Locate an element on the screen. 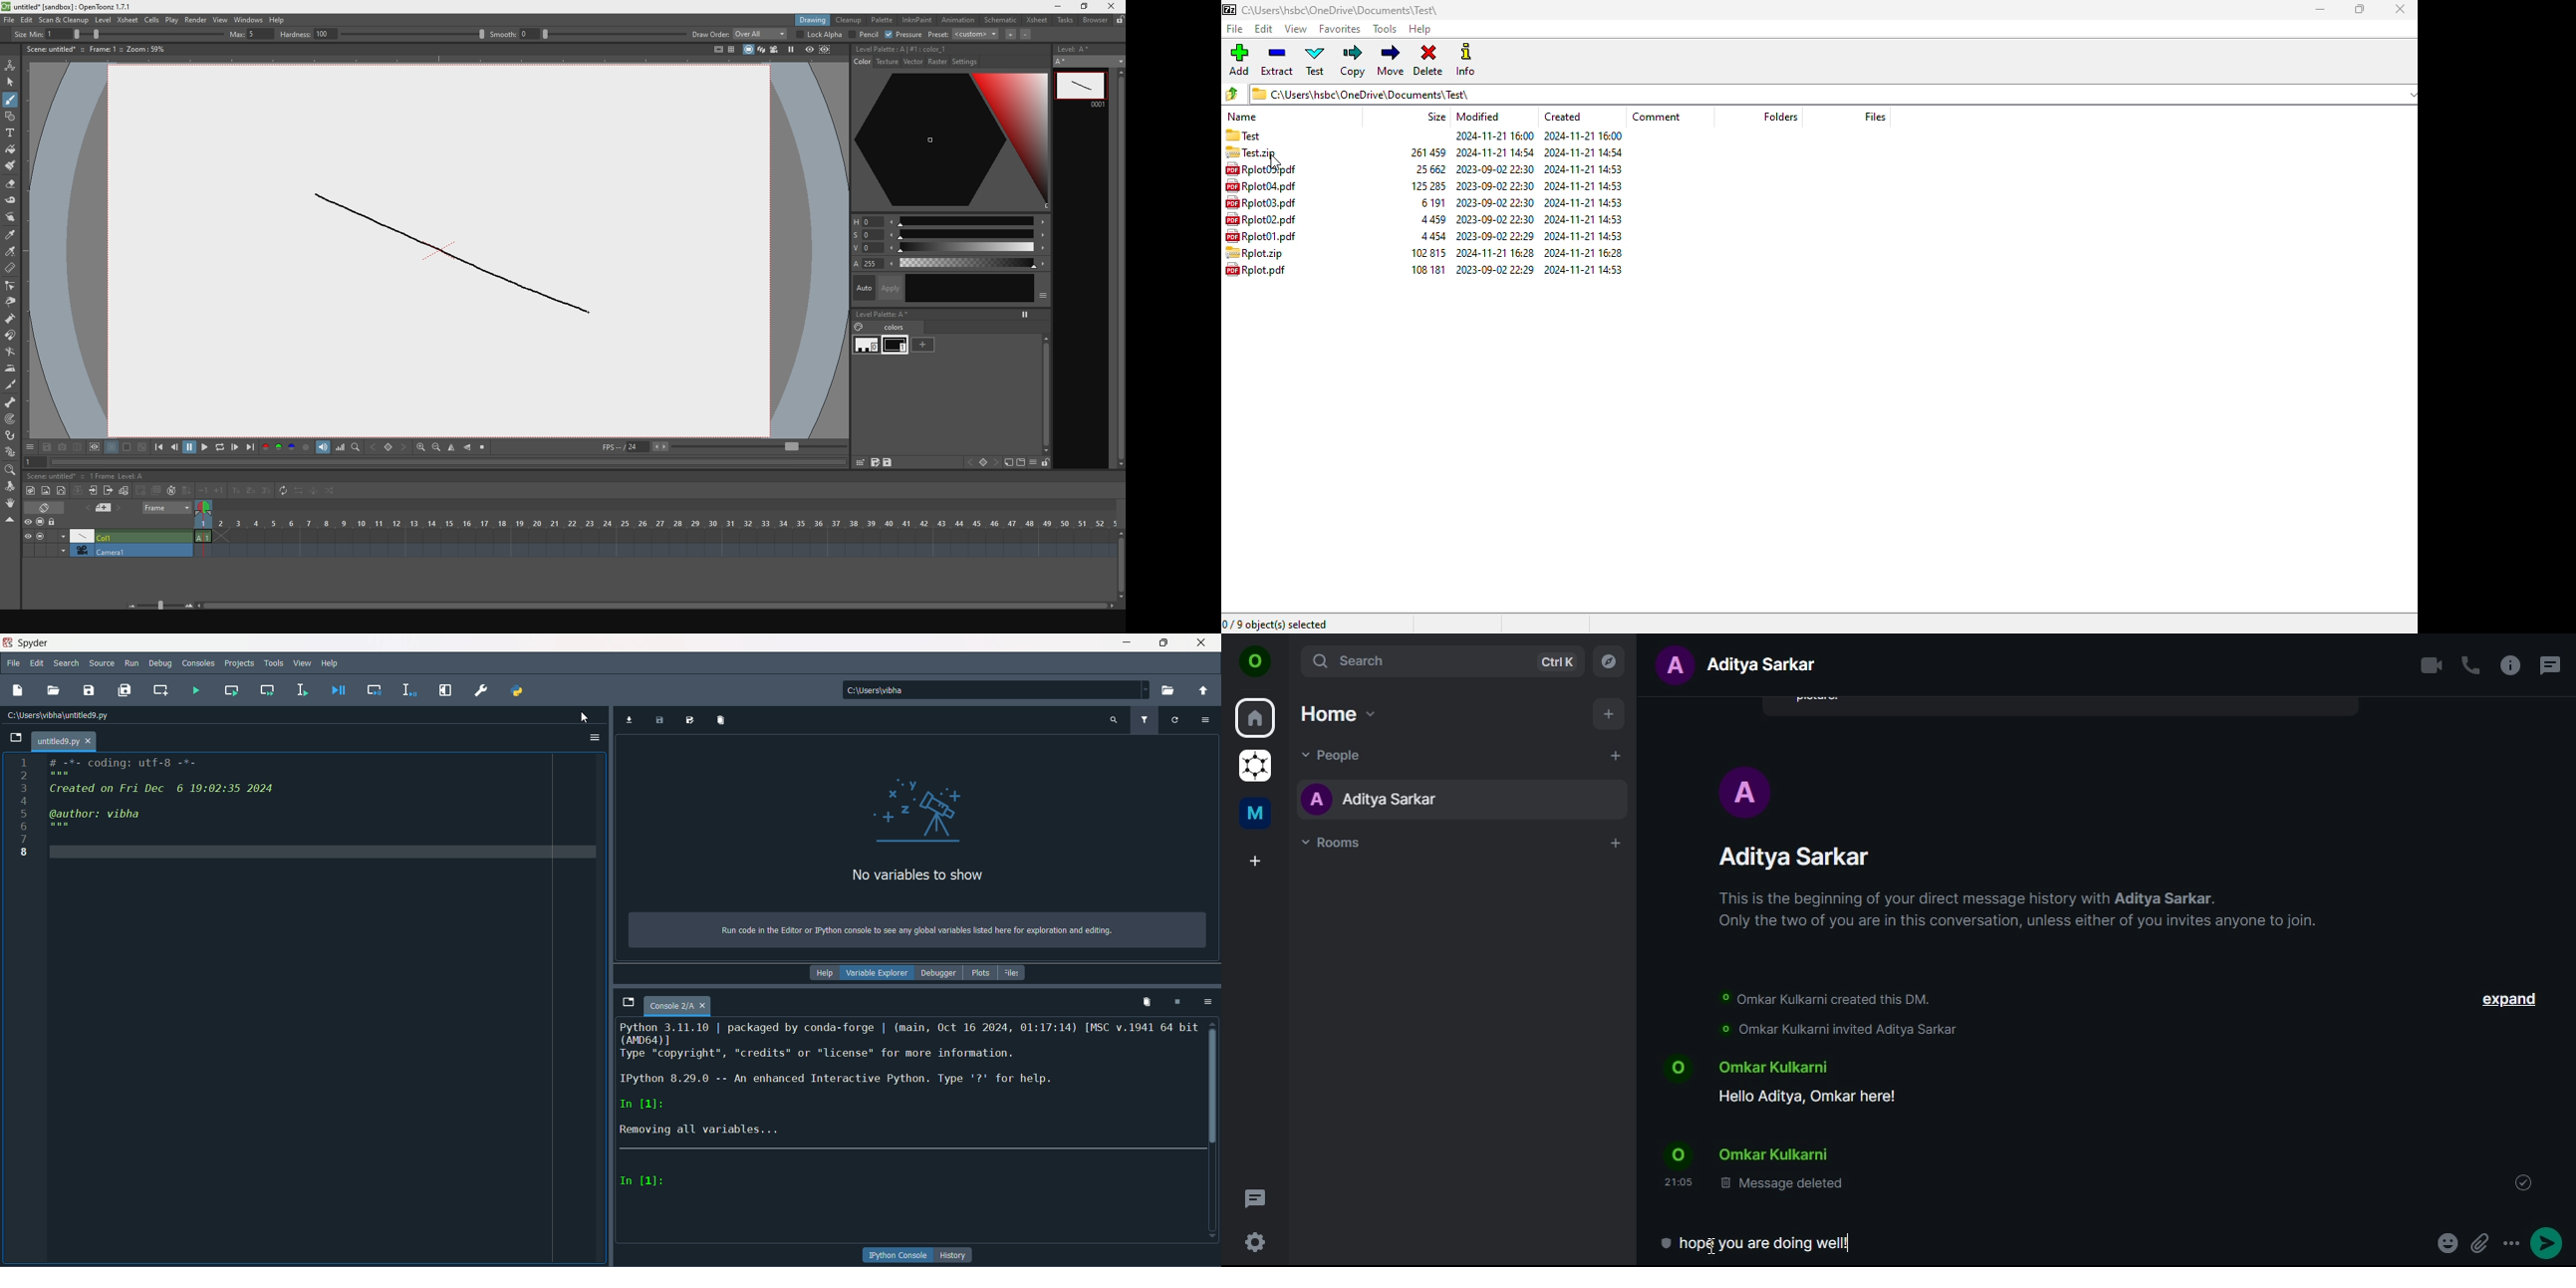 Image resolution: width=2576 pixels, height=1288 pixels. colors is located at coordinates (891, 328).